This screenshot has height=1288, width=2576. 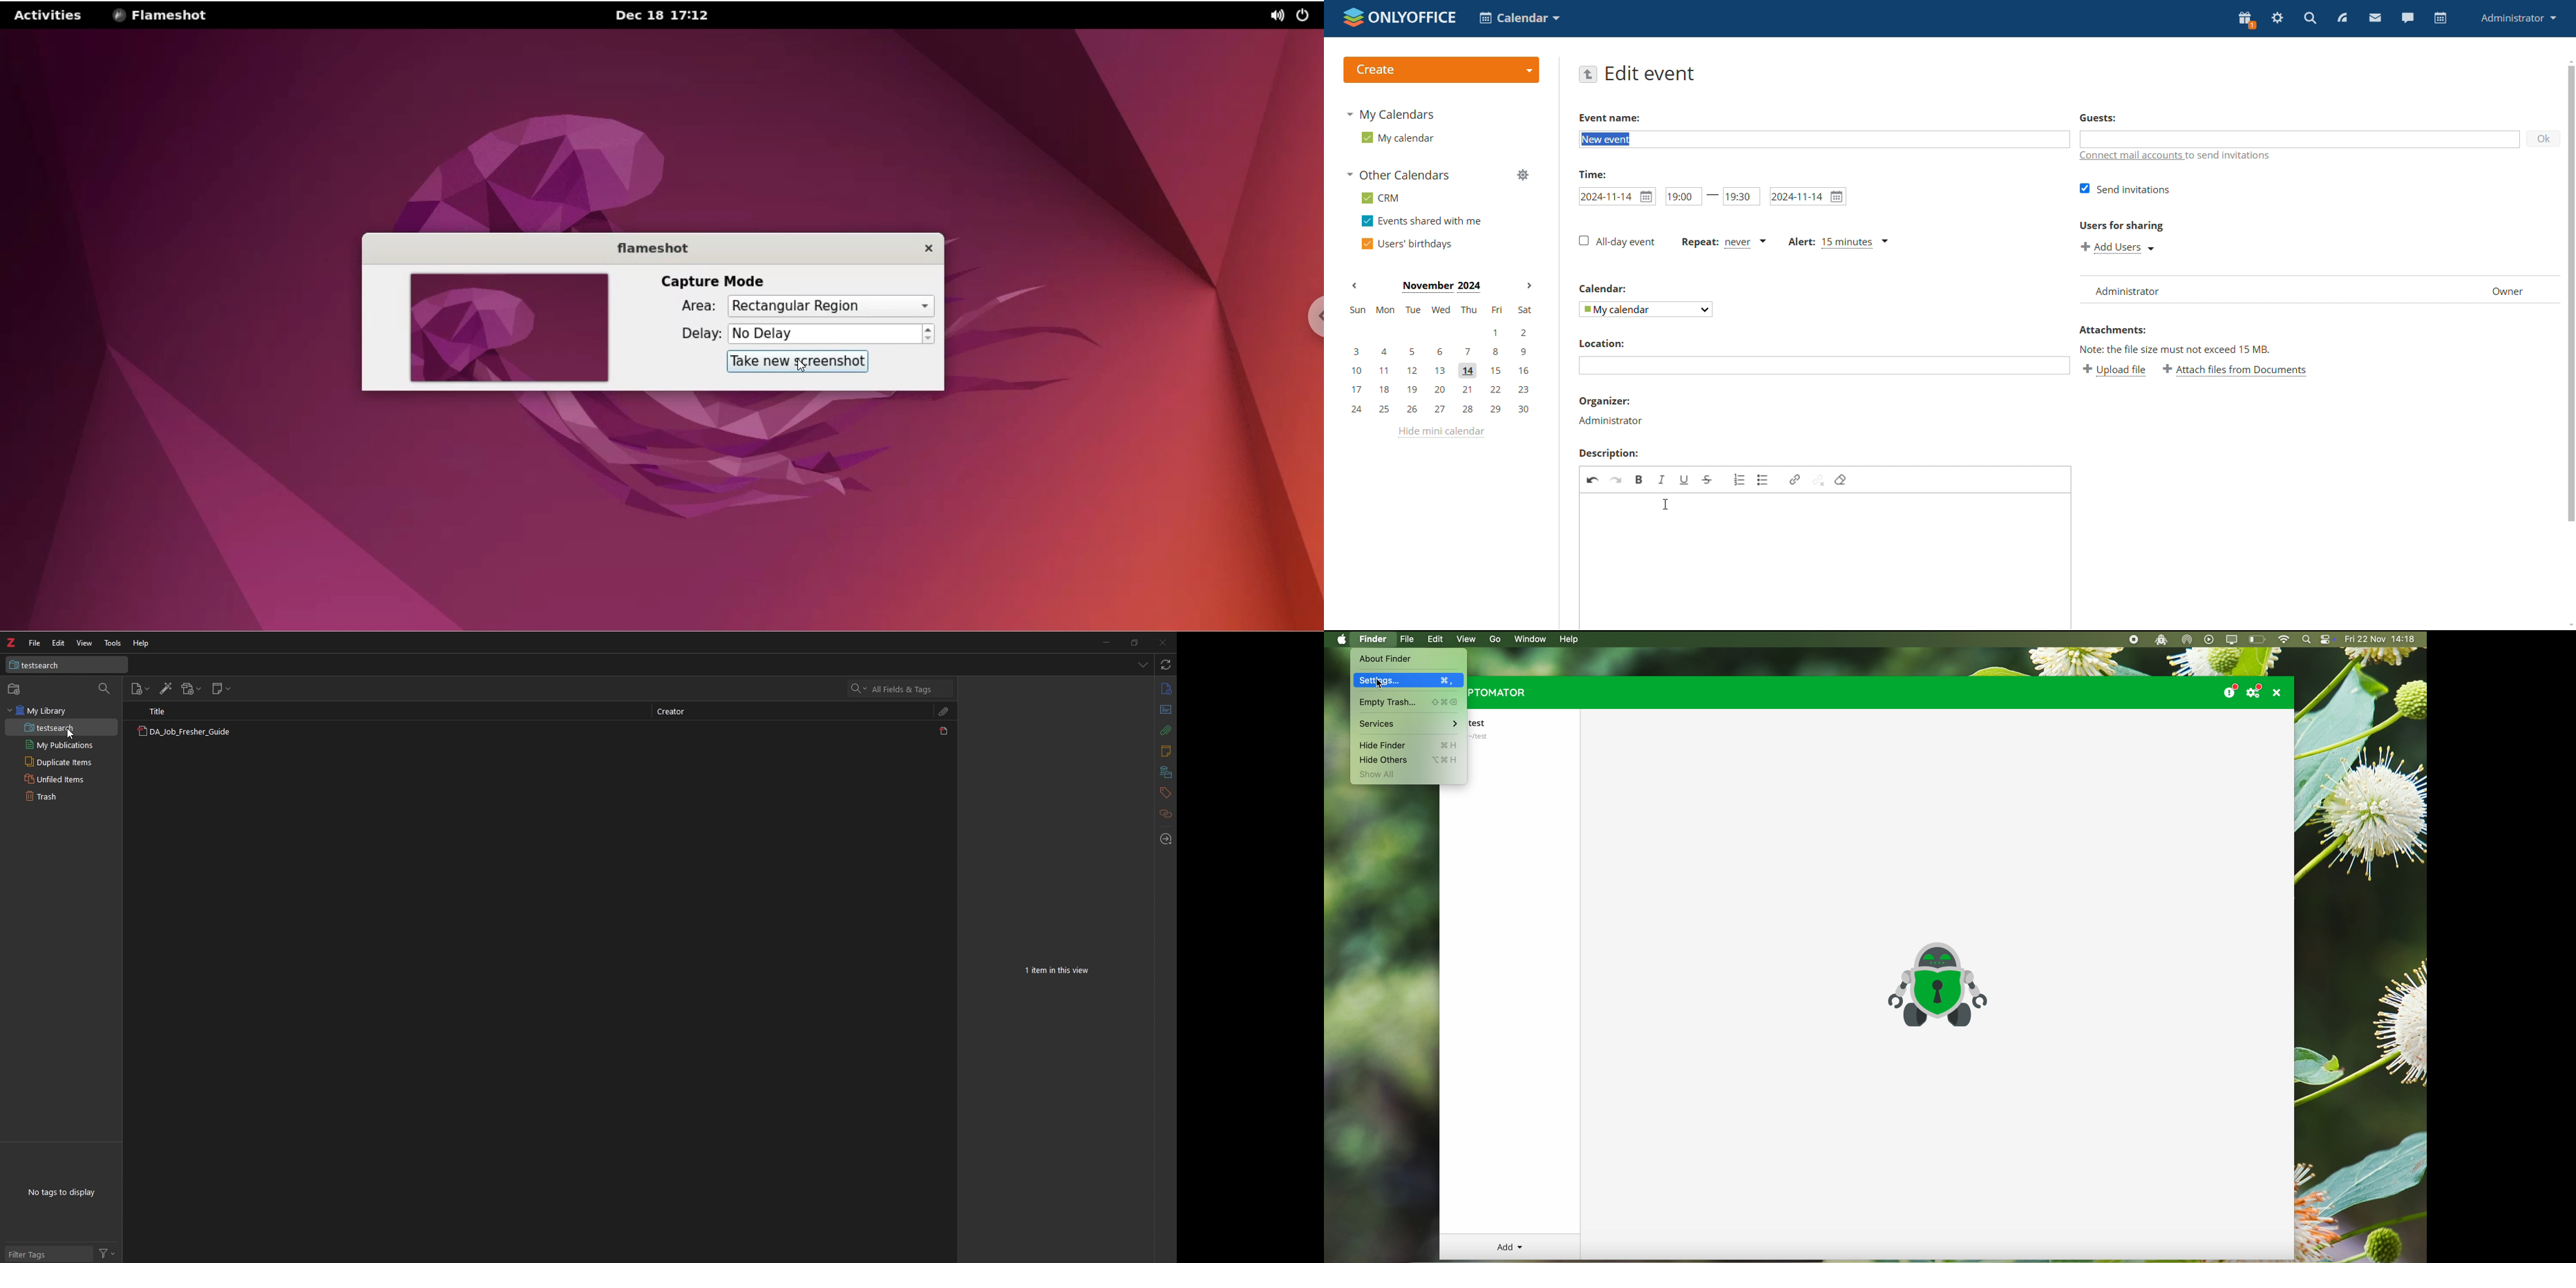 What do you see at coordinates (805, 366) in the screenshot?
I see `cursor` at bounding box center [805, 366].